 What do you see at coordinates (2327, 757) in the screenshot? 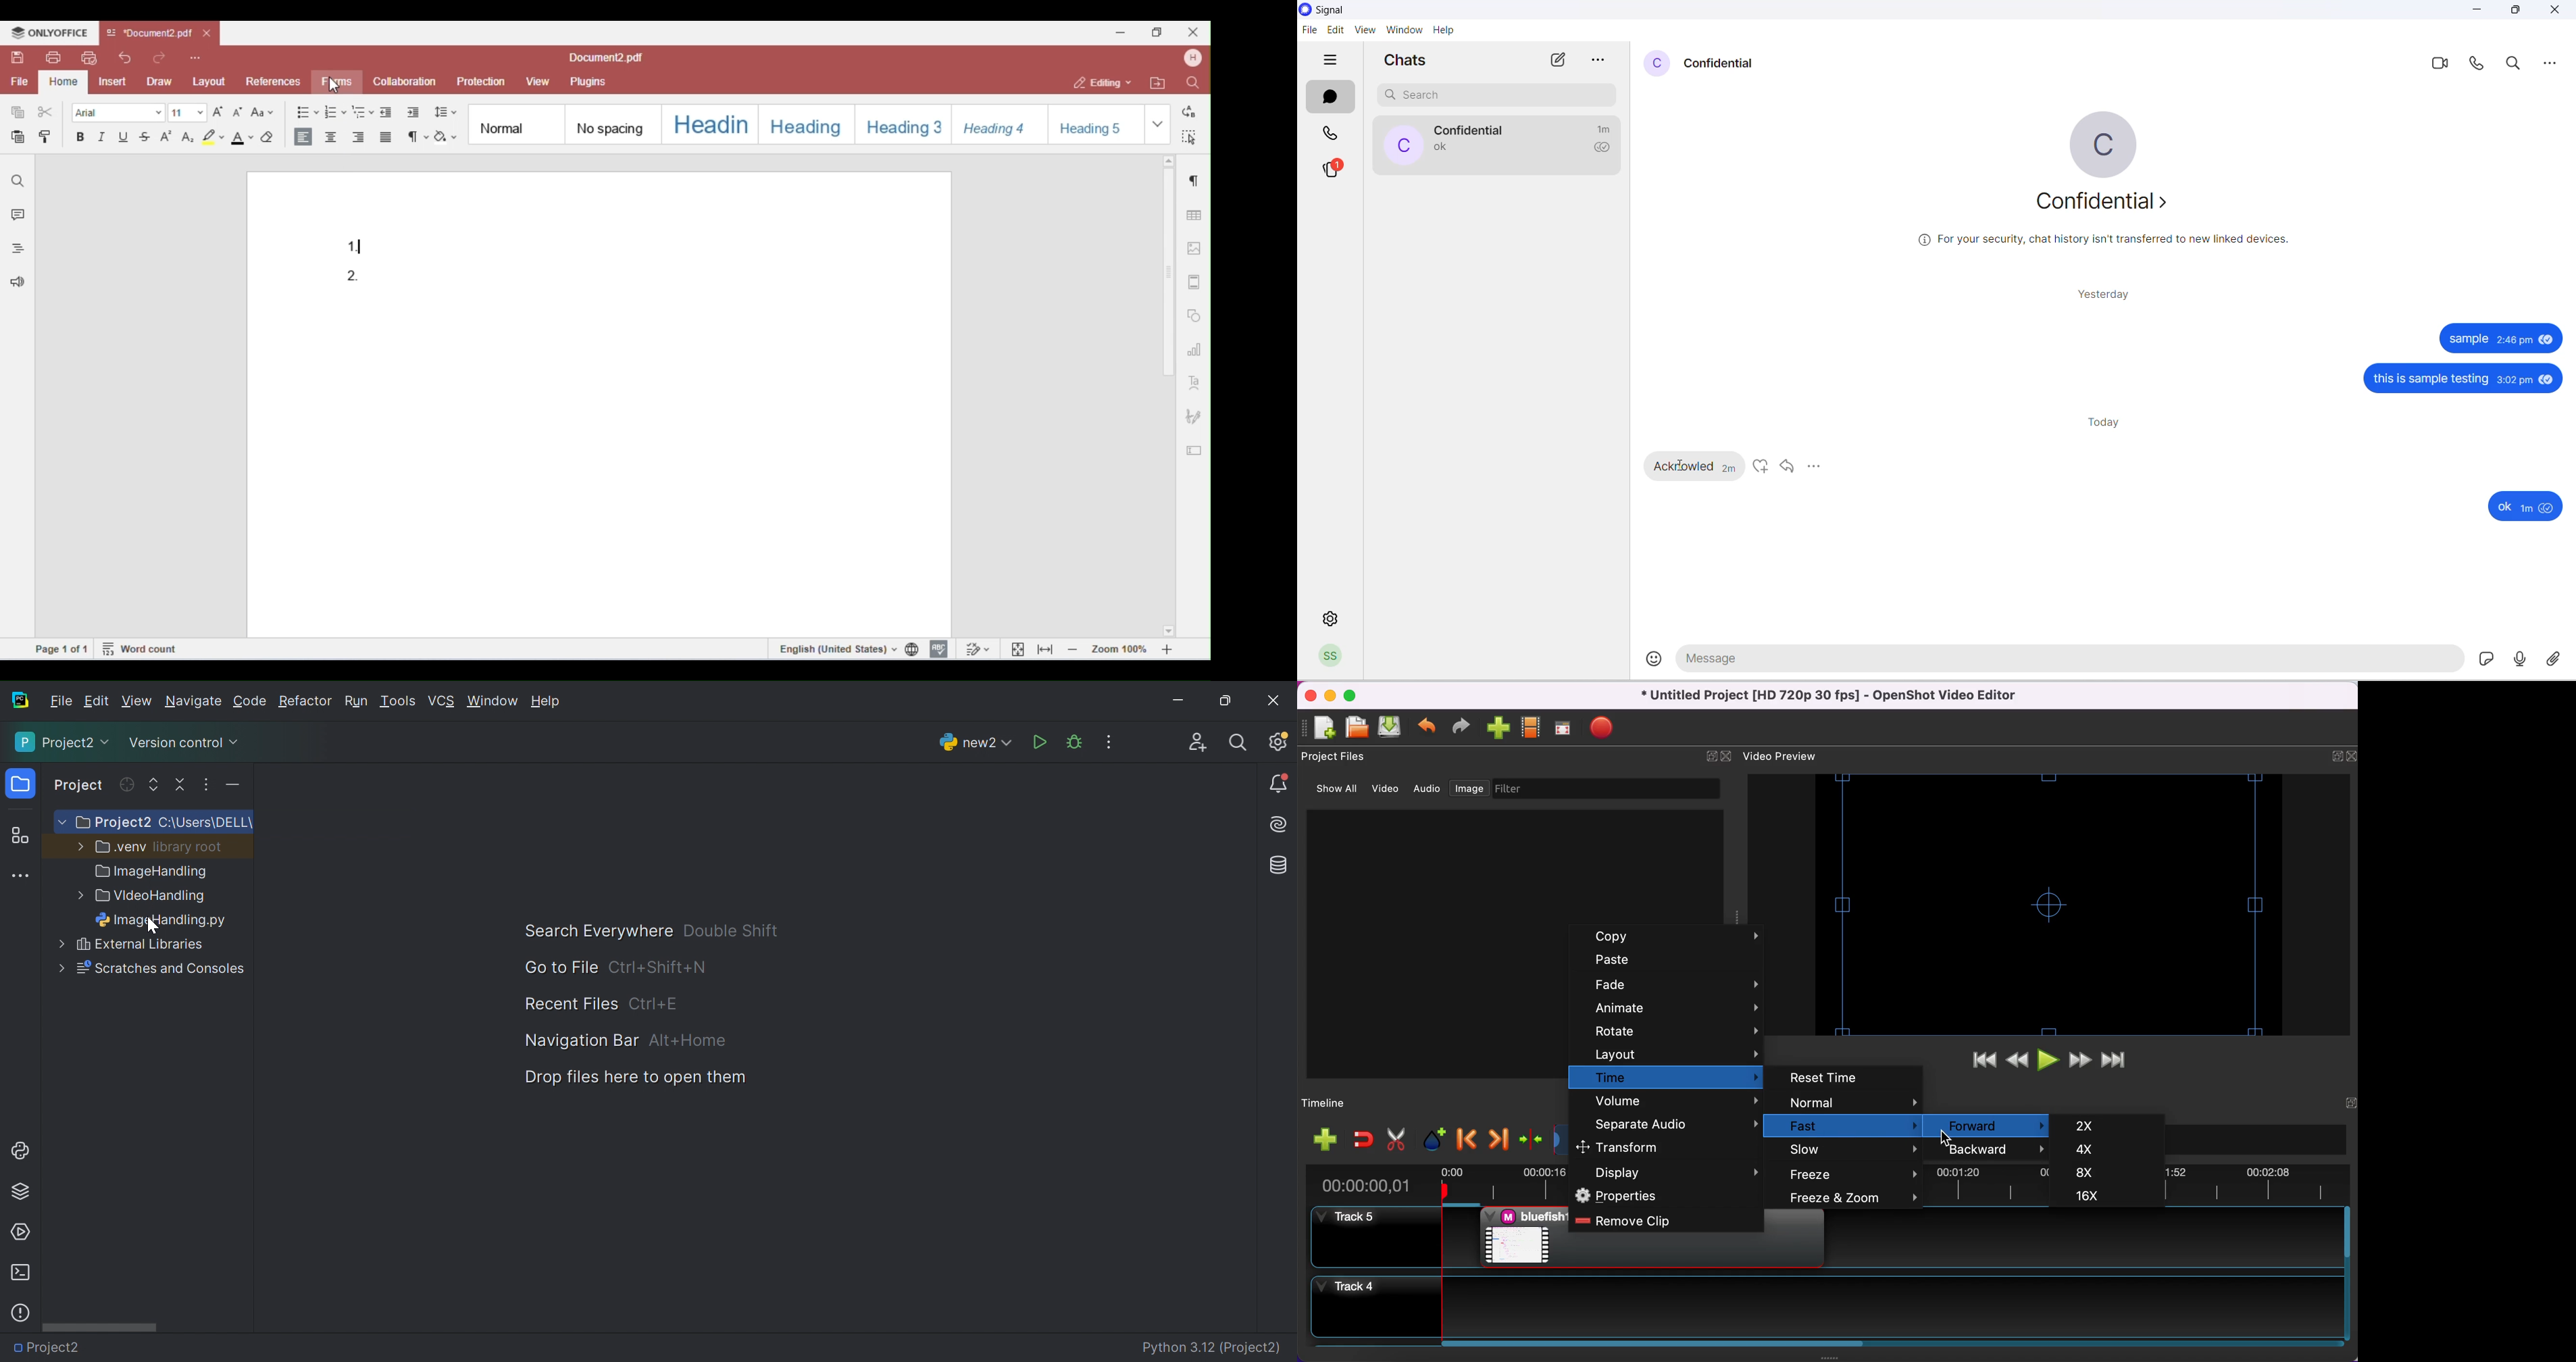
I see `expand/hide` at bounding box center [2327, 757].